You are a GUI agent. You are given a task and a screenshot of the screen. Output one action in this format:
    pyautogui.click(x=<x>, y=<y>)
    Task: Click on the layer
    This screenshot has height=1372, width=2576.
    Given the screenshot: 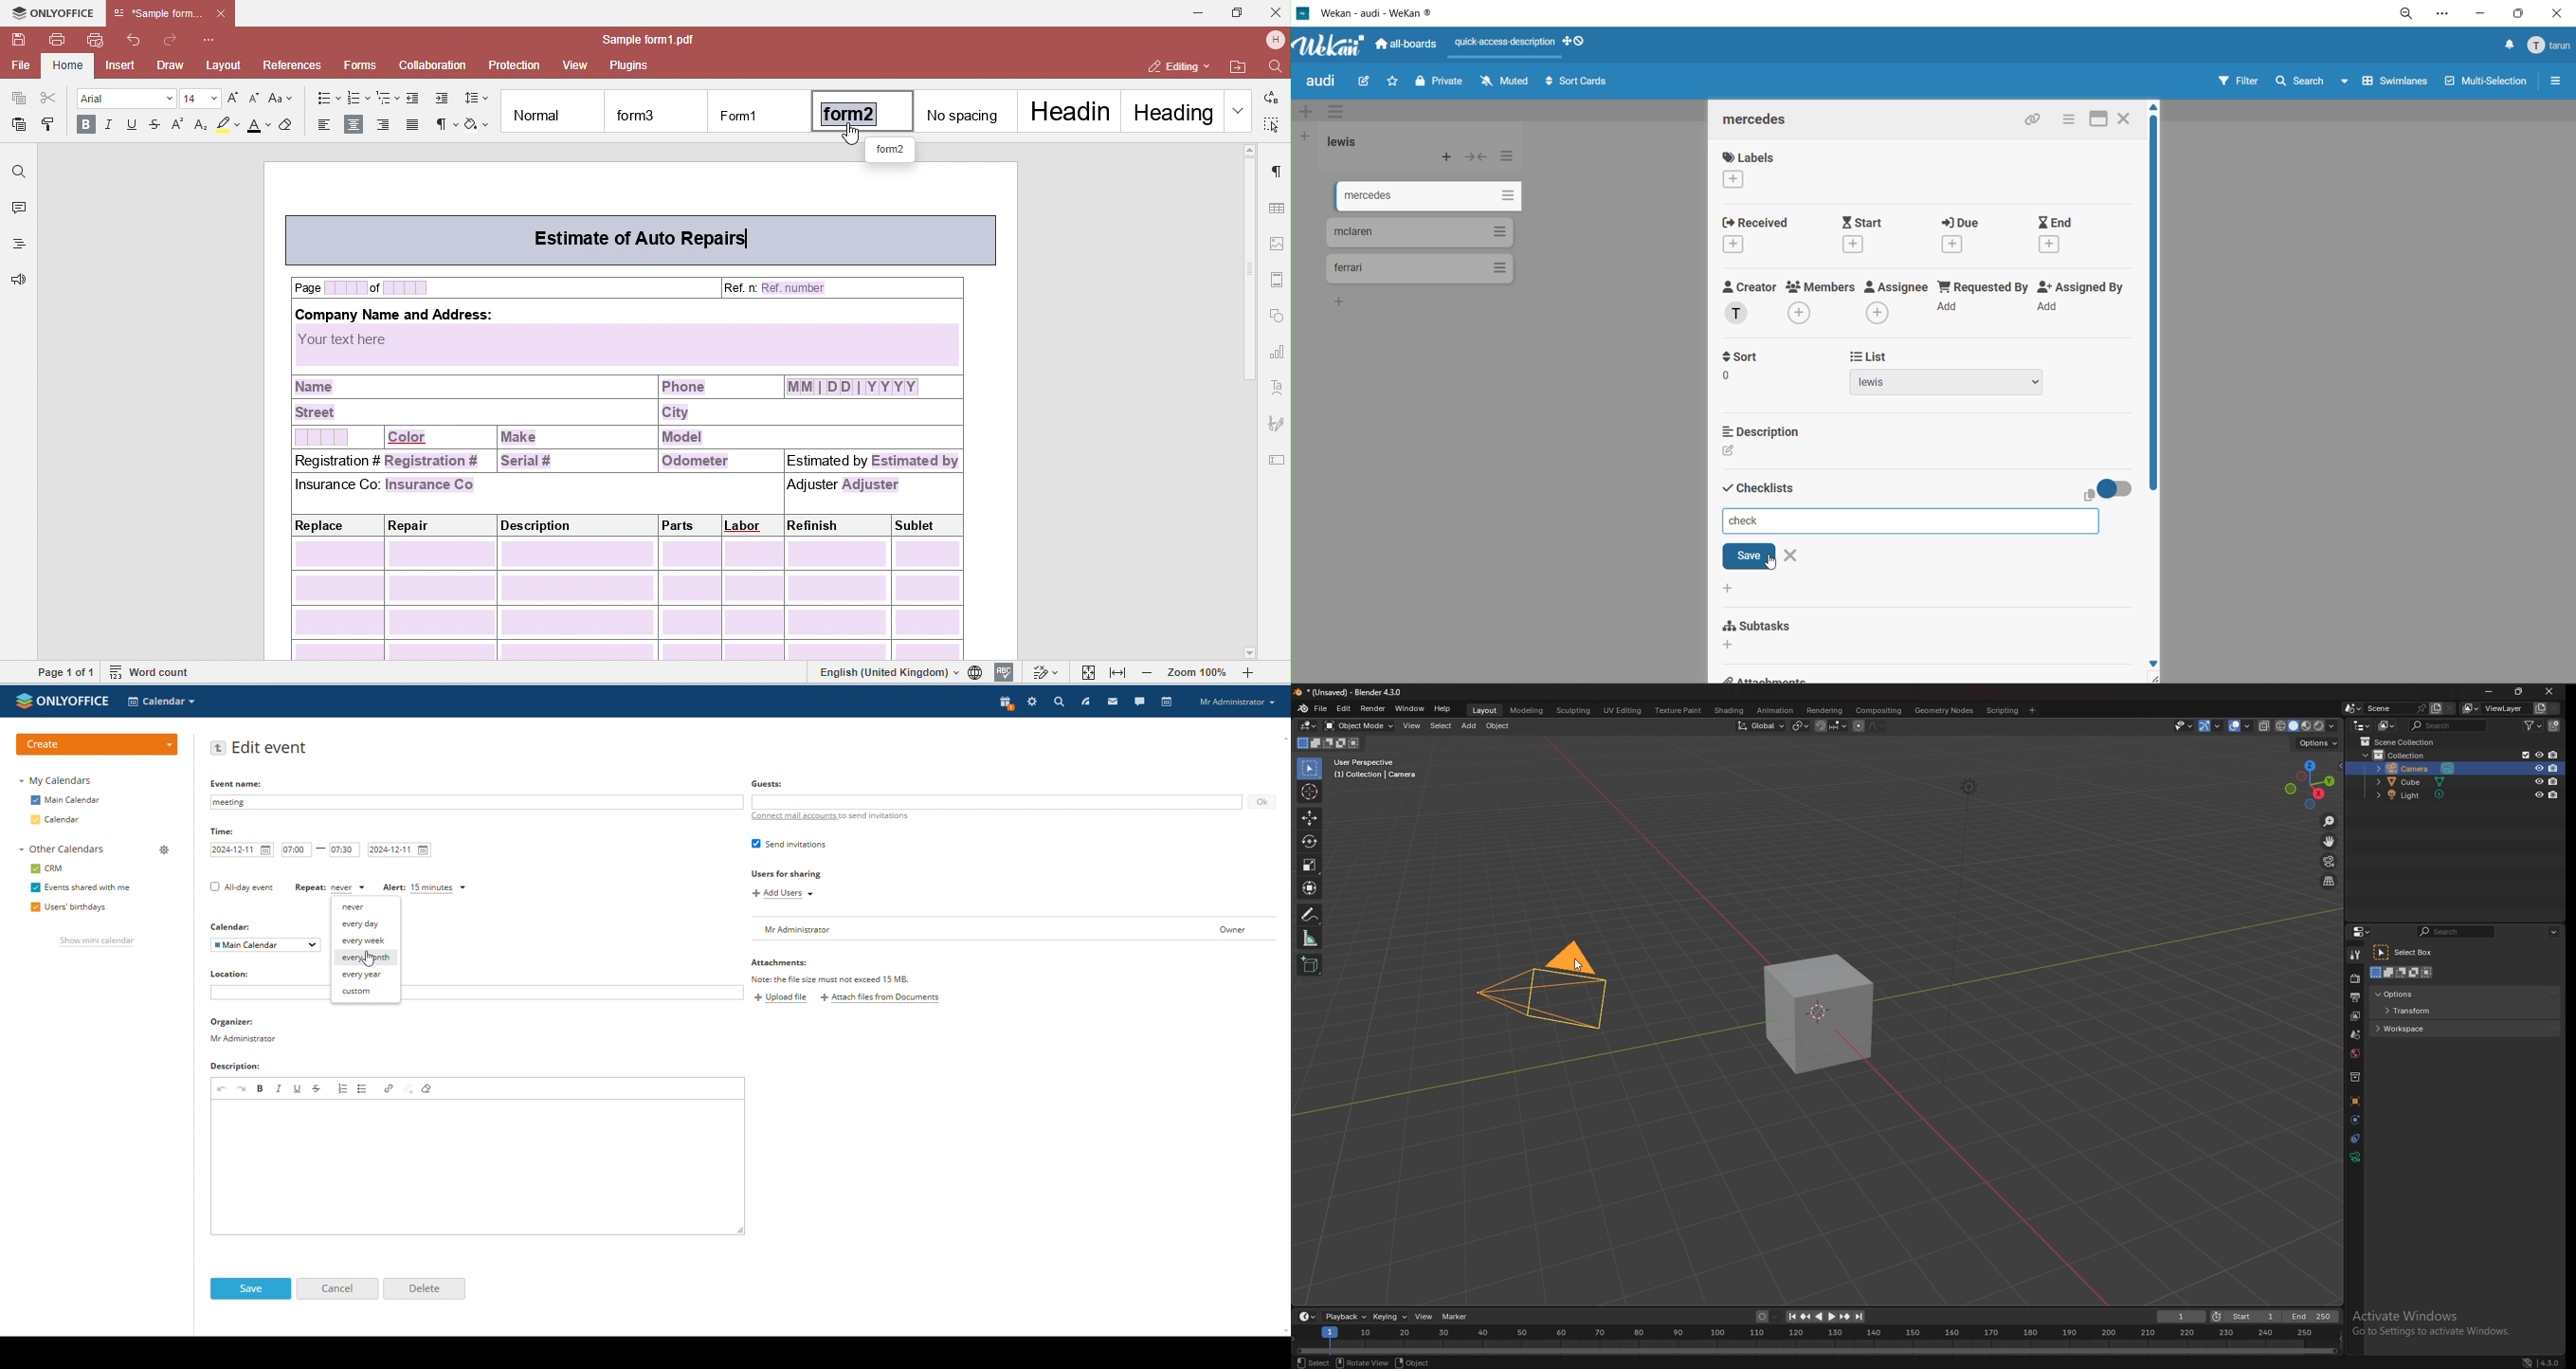 What is the action you would take?
    pyautogui.click(x=2355, y=1016)
    